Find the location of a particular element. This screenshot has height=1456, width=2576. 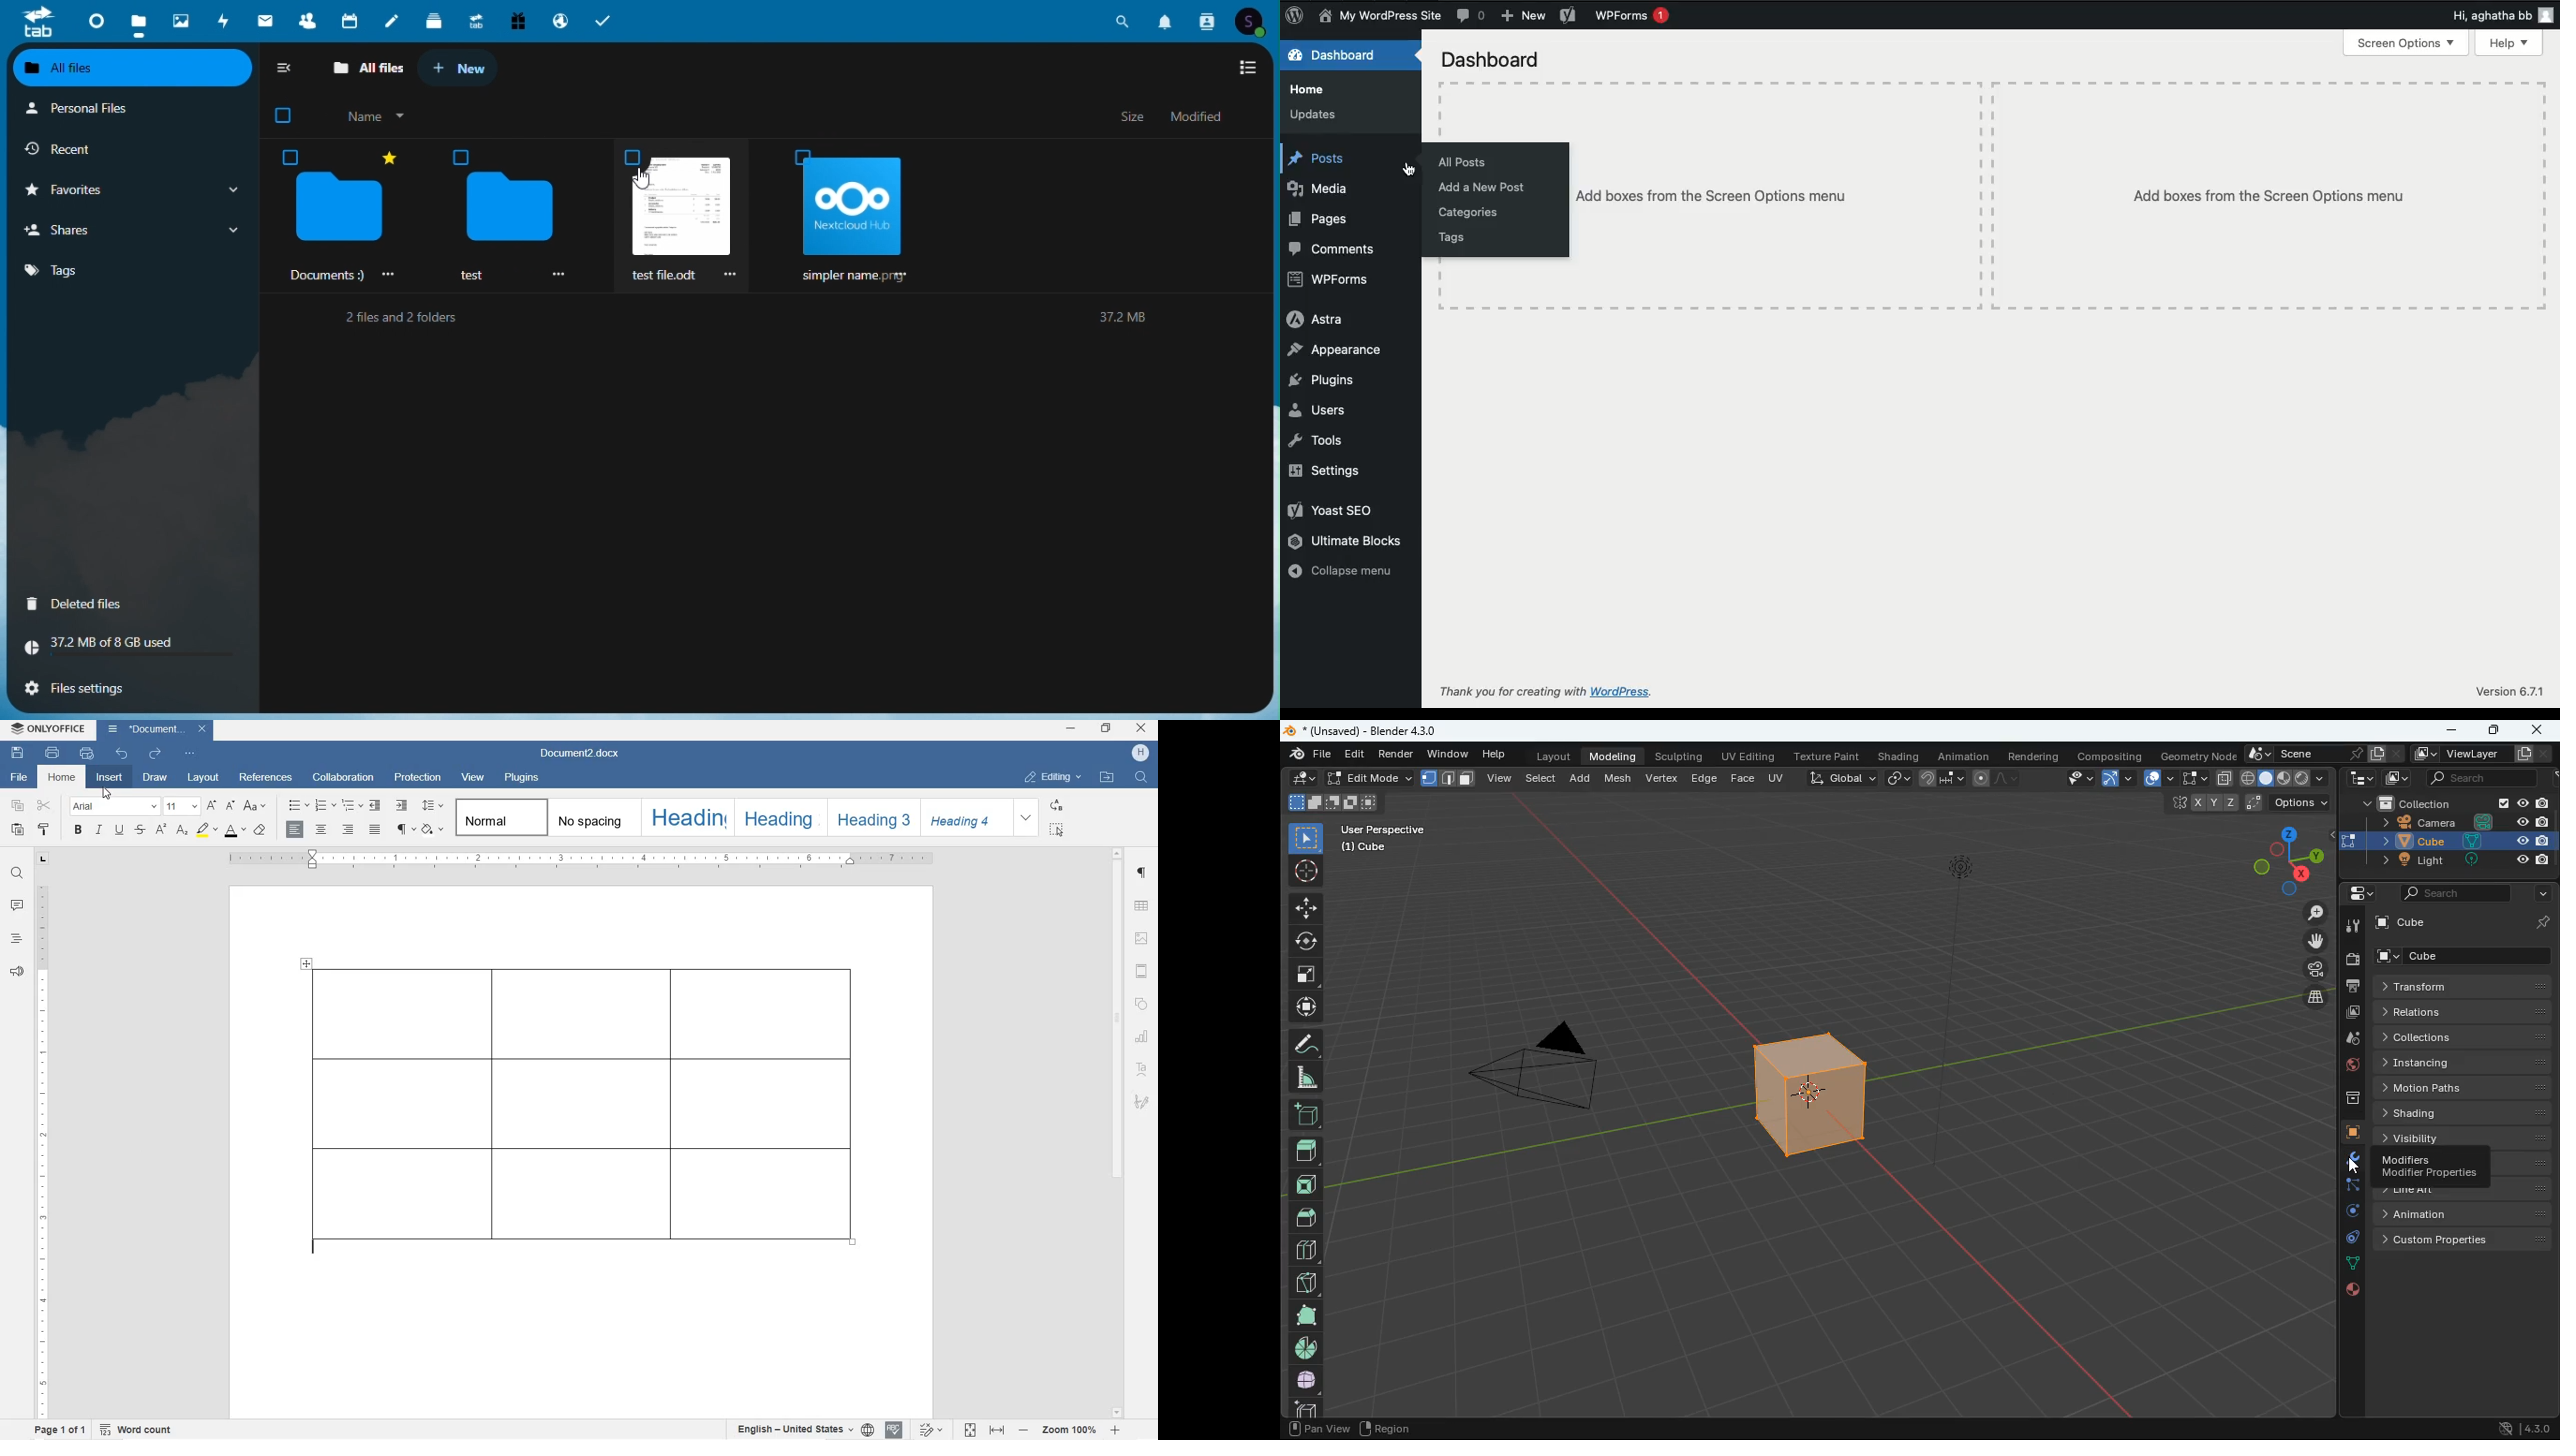

light is located at coordinates (2459, 861).